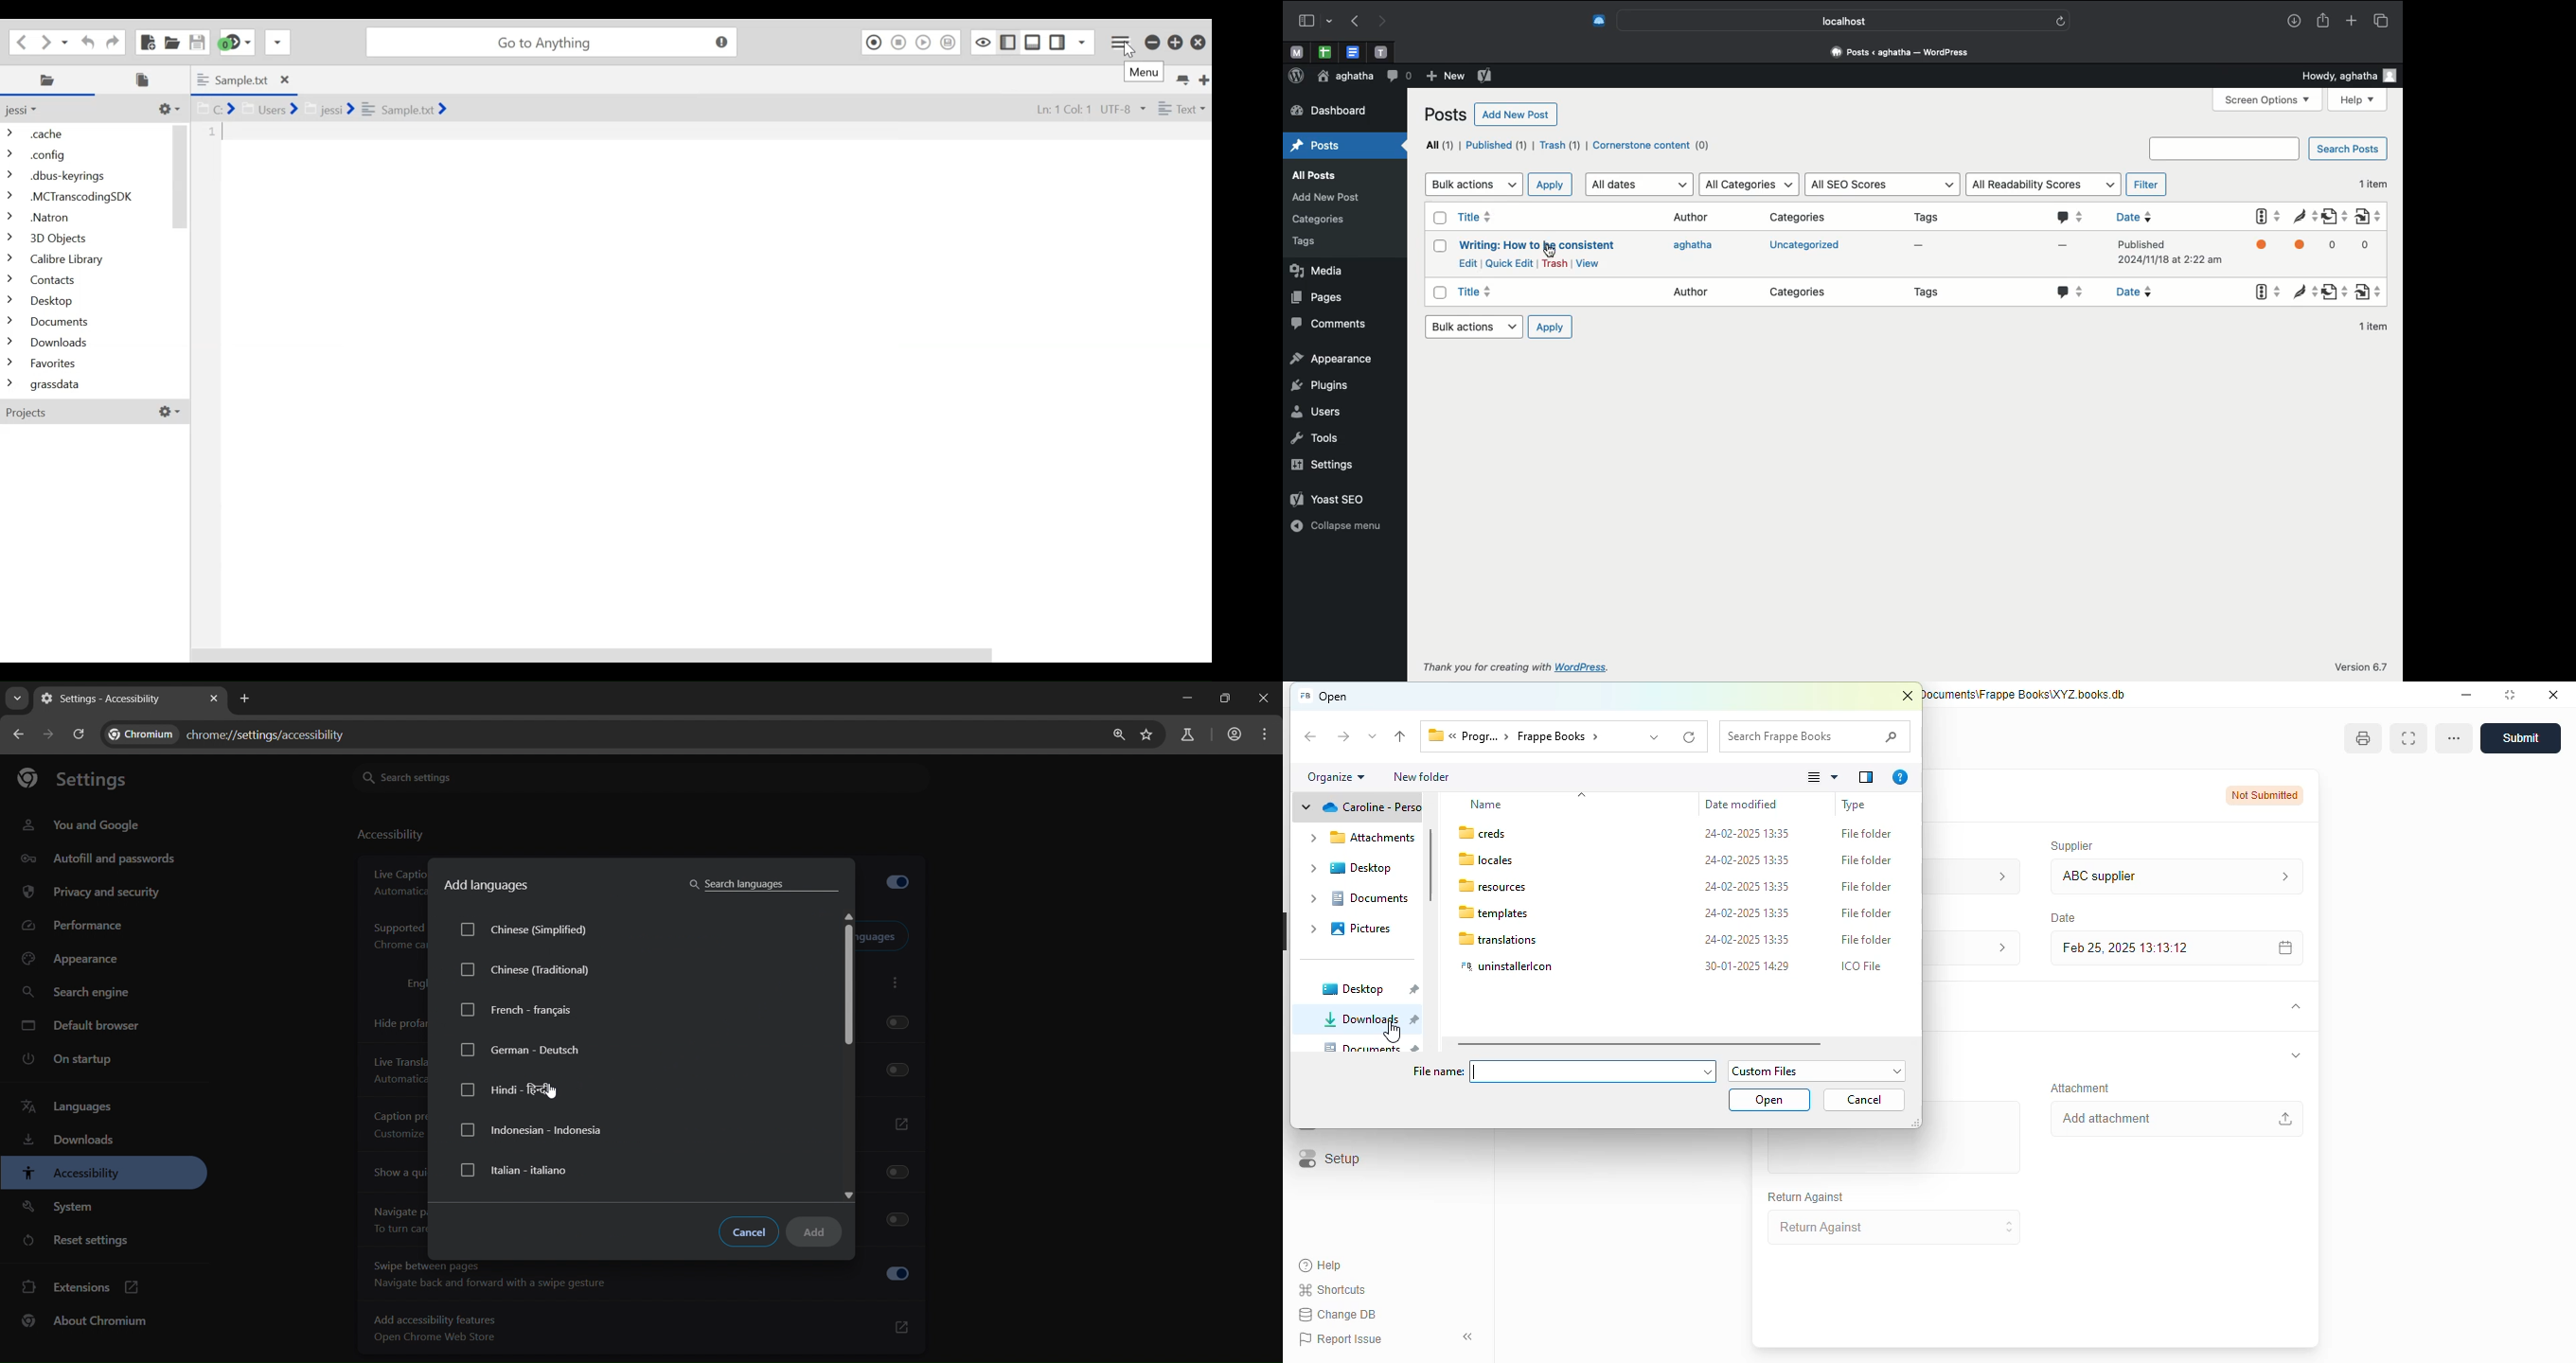  What do you see at coordinates (1508, 966) in the screenshot?
I see `uninstallerIcon` at bounding box center [1508, 966].